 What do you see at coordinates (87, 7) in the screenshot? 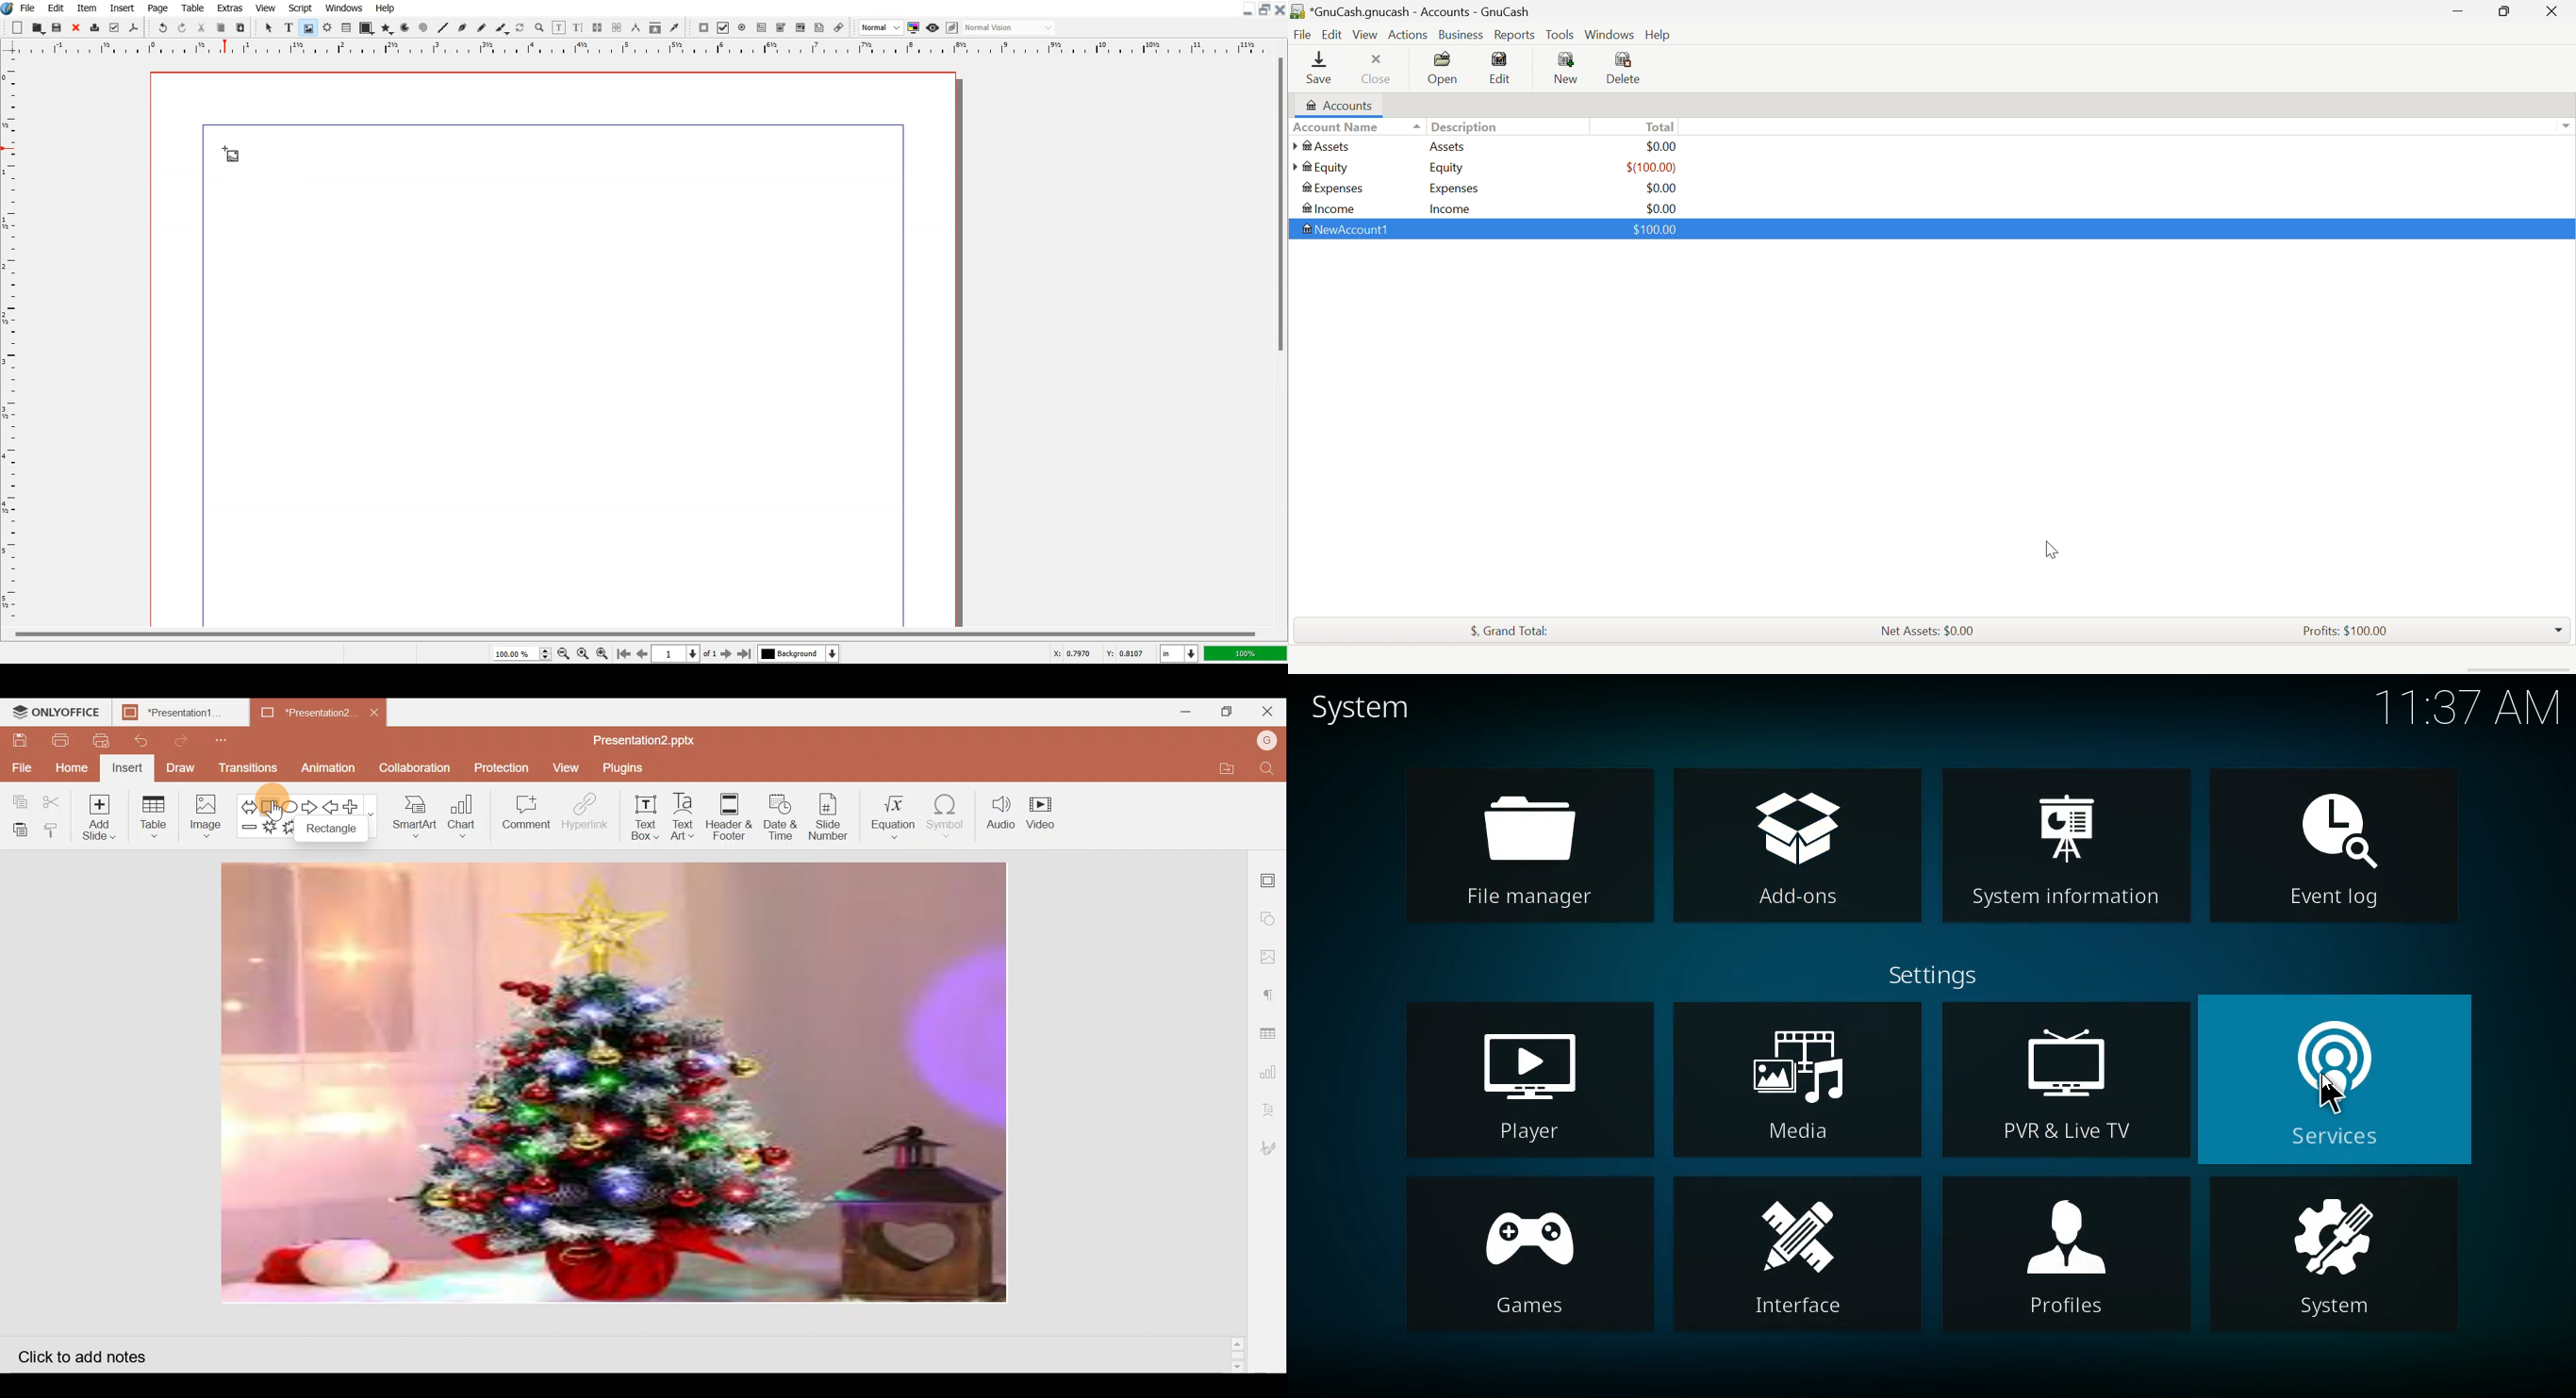
I see `Item` at bounding box center [87, 7].